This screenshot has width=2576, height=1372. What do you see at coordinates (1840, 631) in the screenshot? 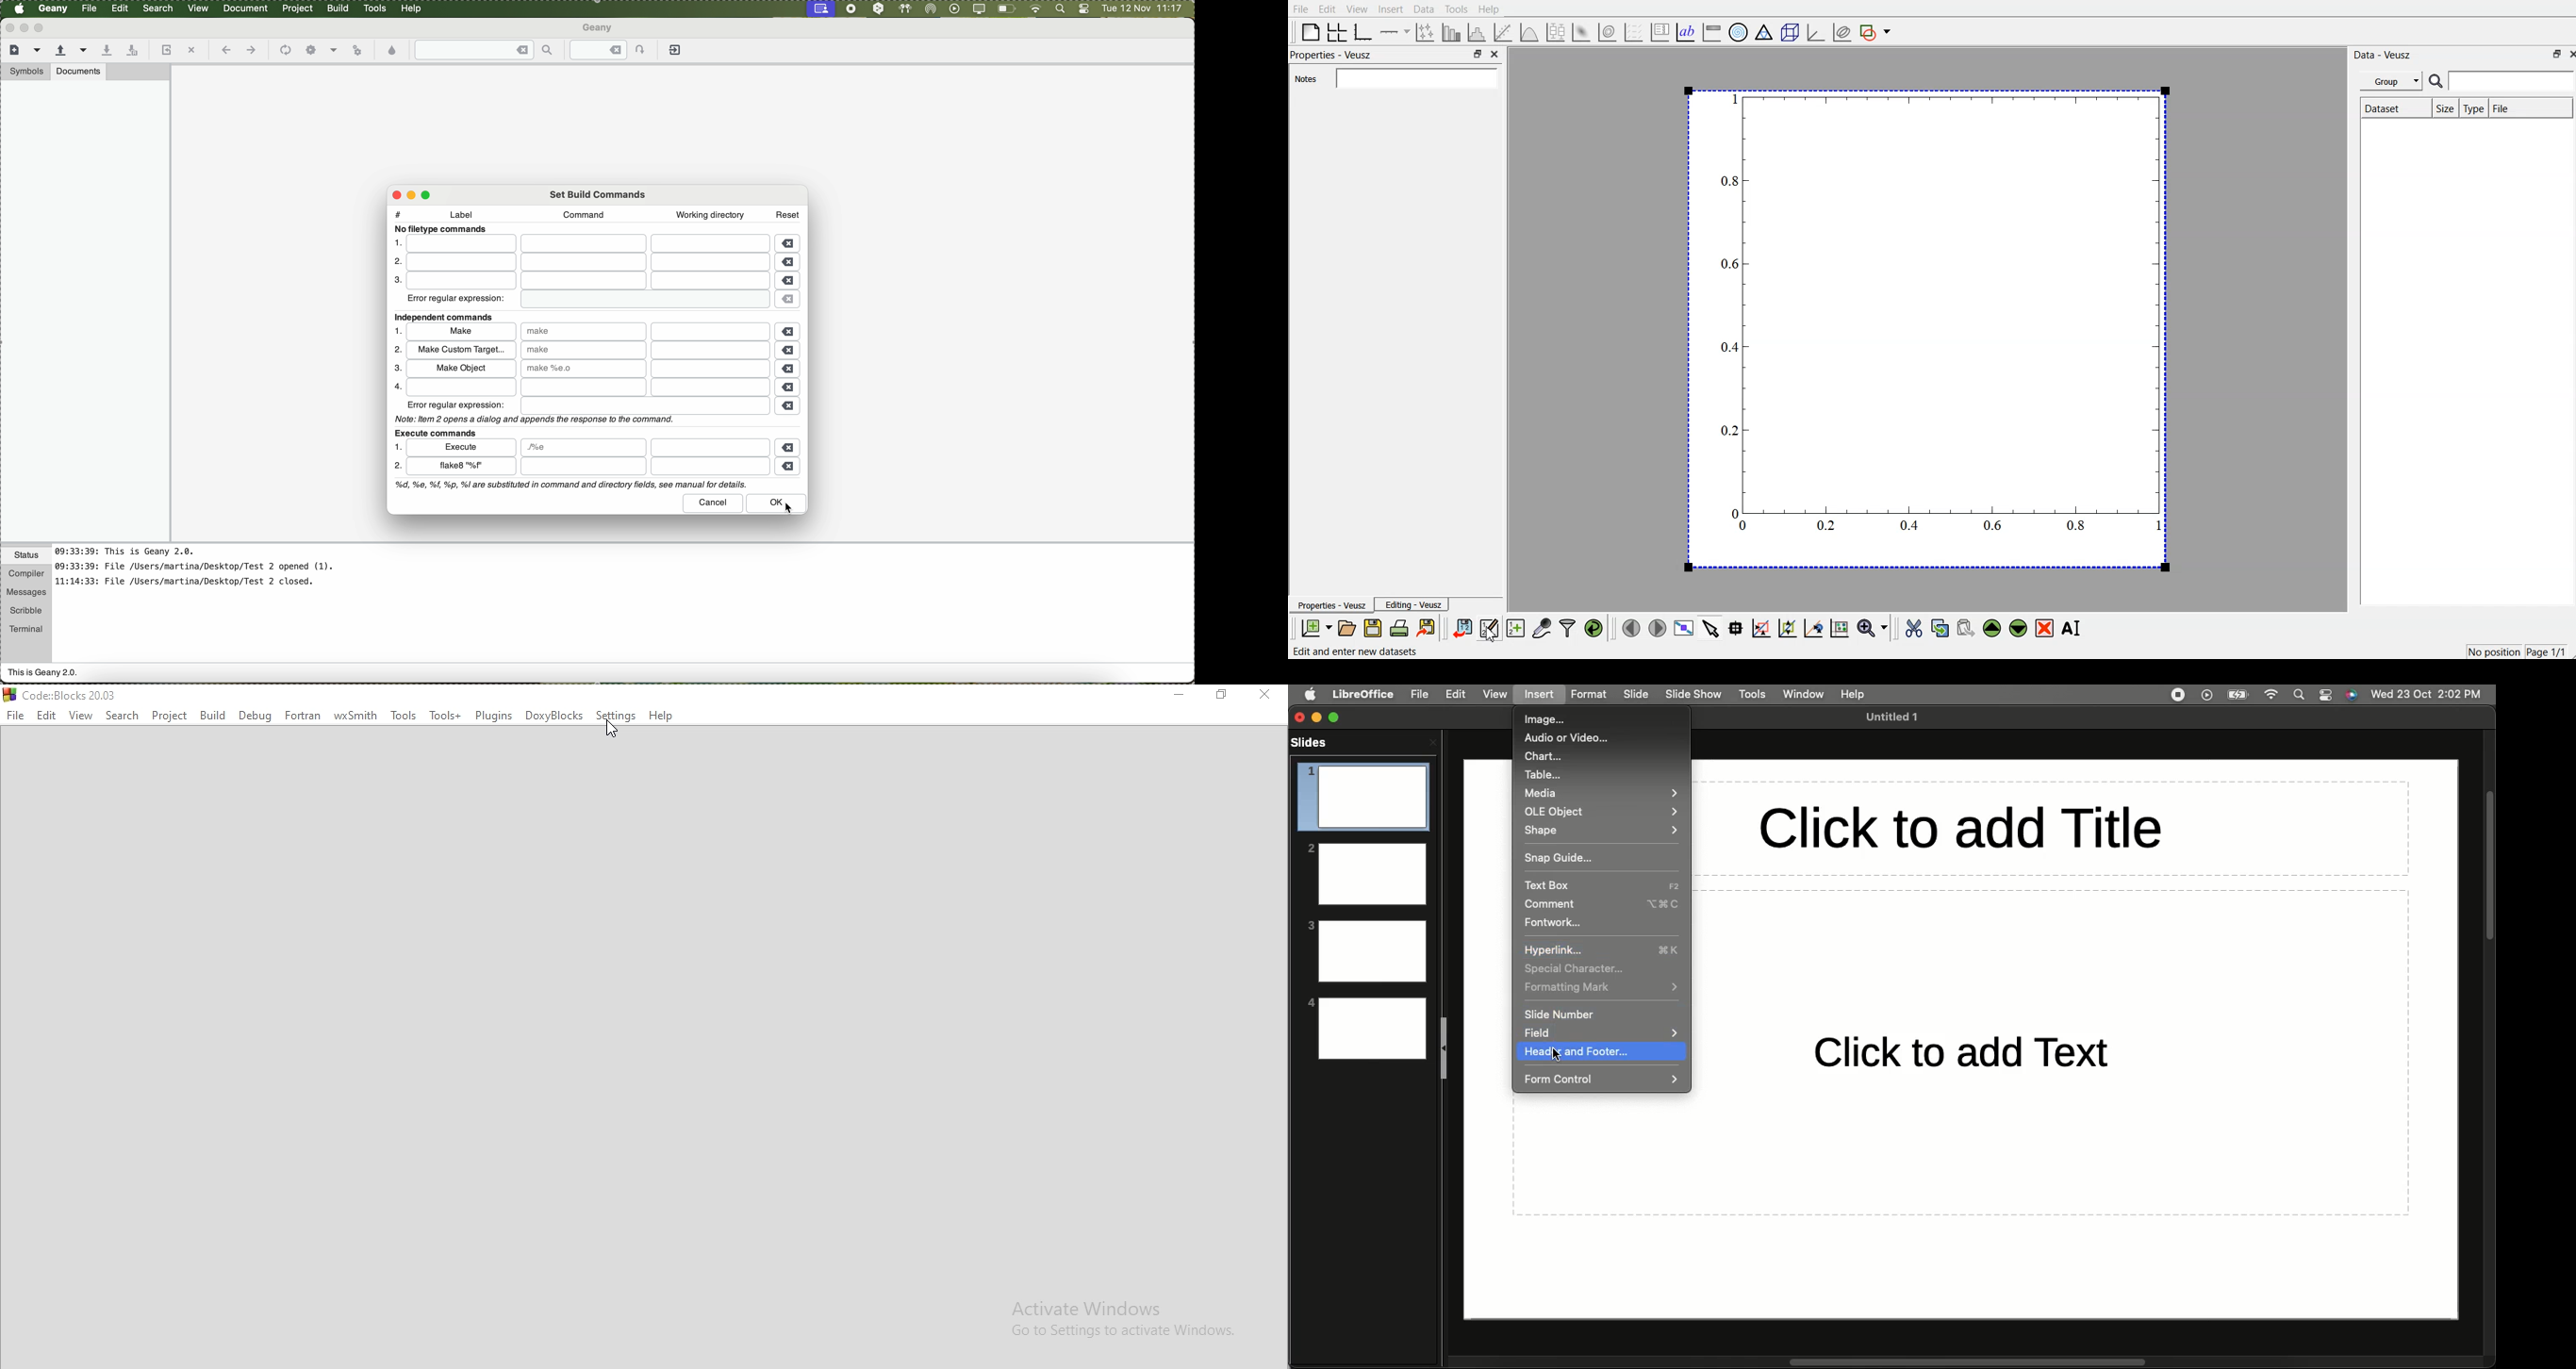
I see `reset graph axes` at bounding box center [1840, 631].